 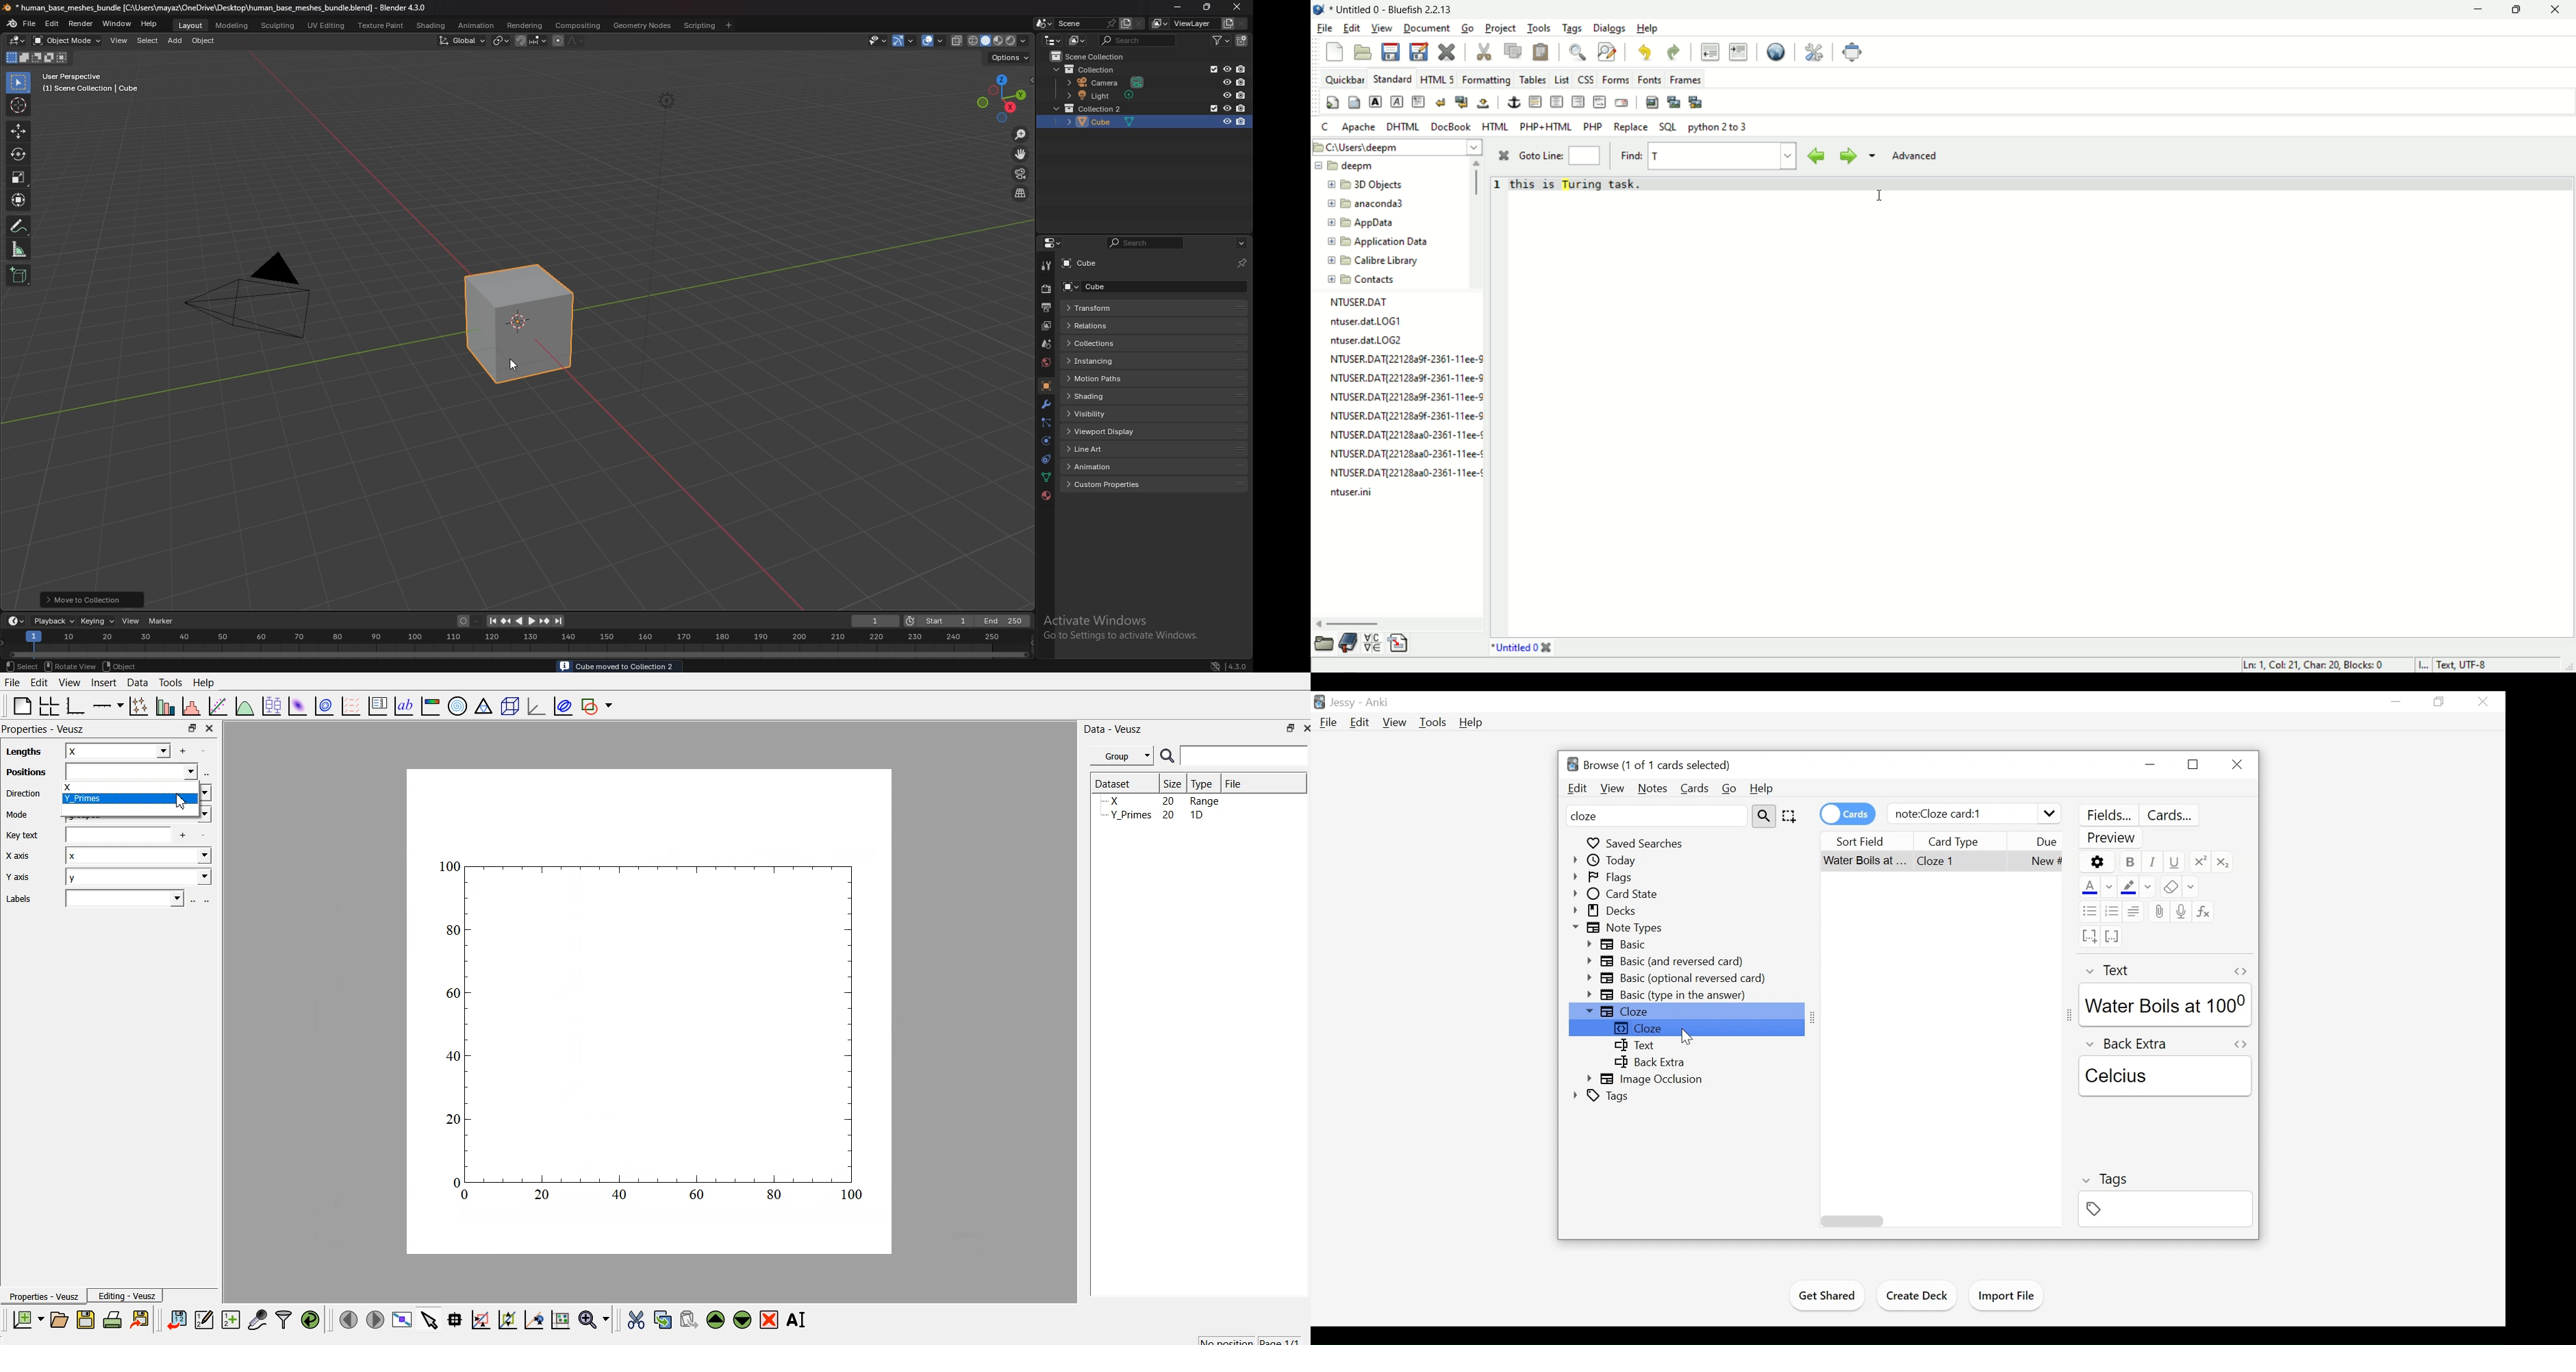 What do you see at coordinates (1687, 1011) in the screenshot?
I see `Cloze` at bounding box center [1687, 1011].